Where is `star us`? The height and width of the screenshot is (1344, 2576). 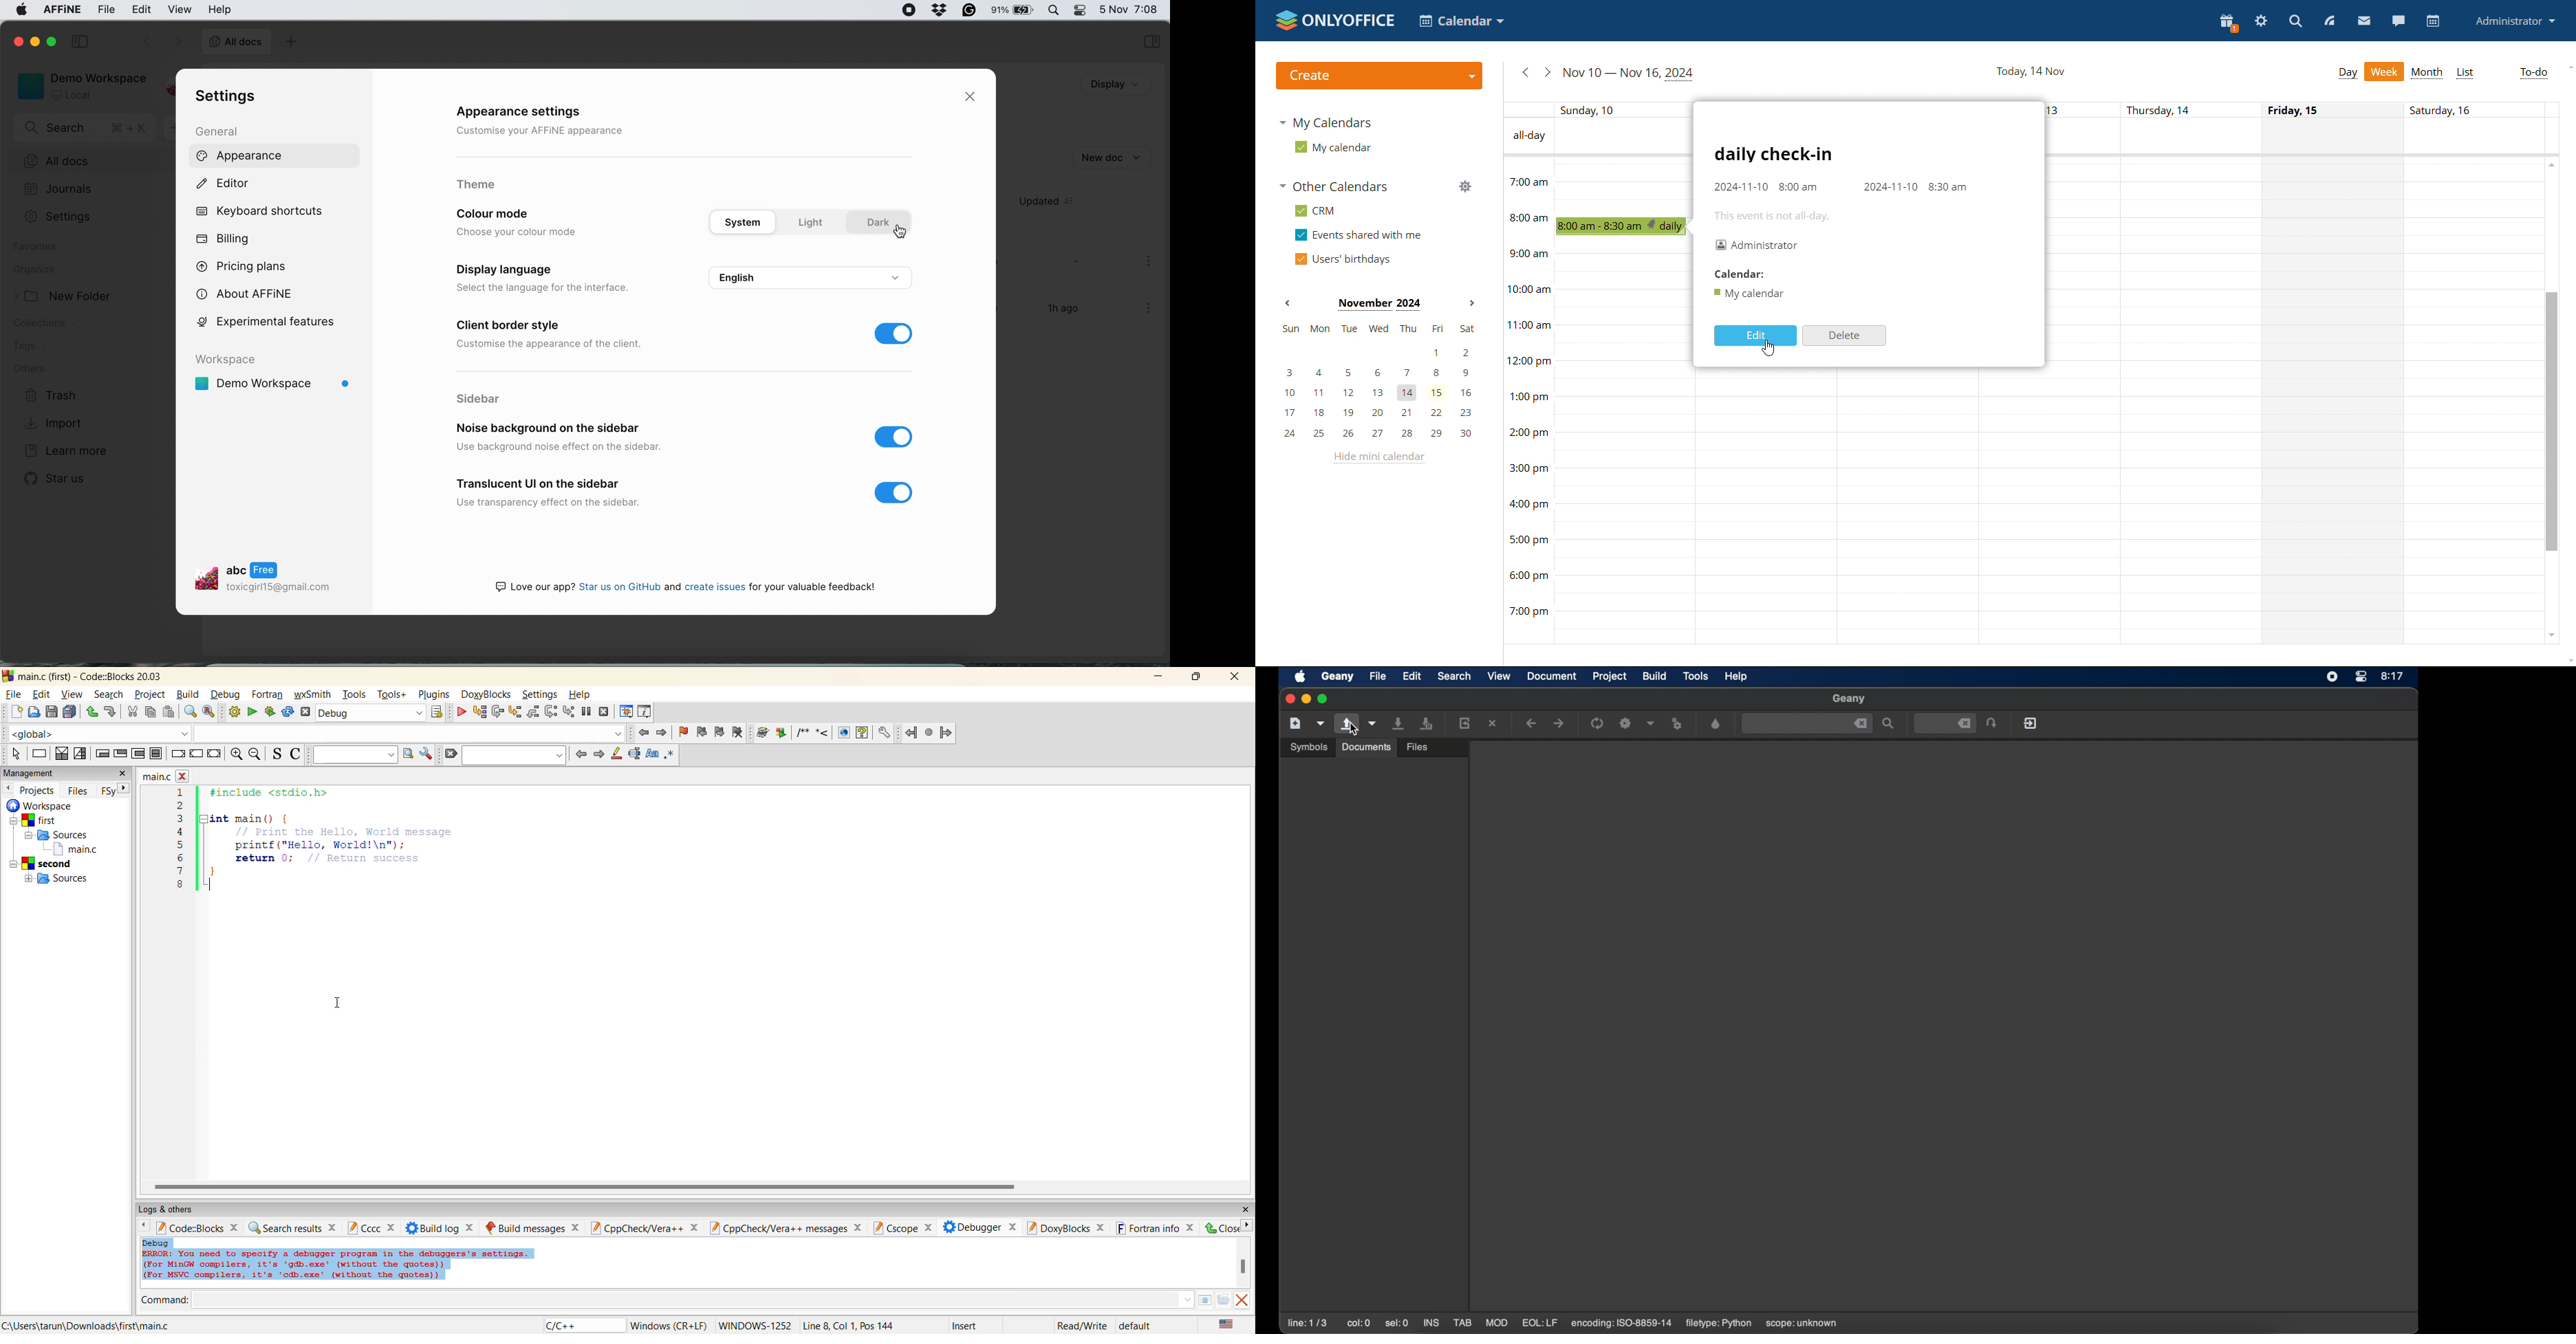
star us is located at coordinates (53, 481).